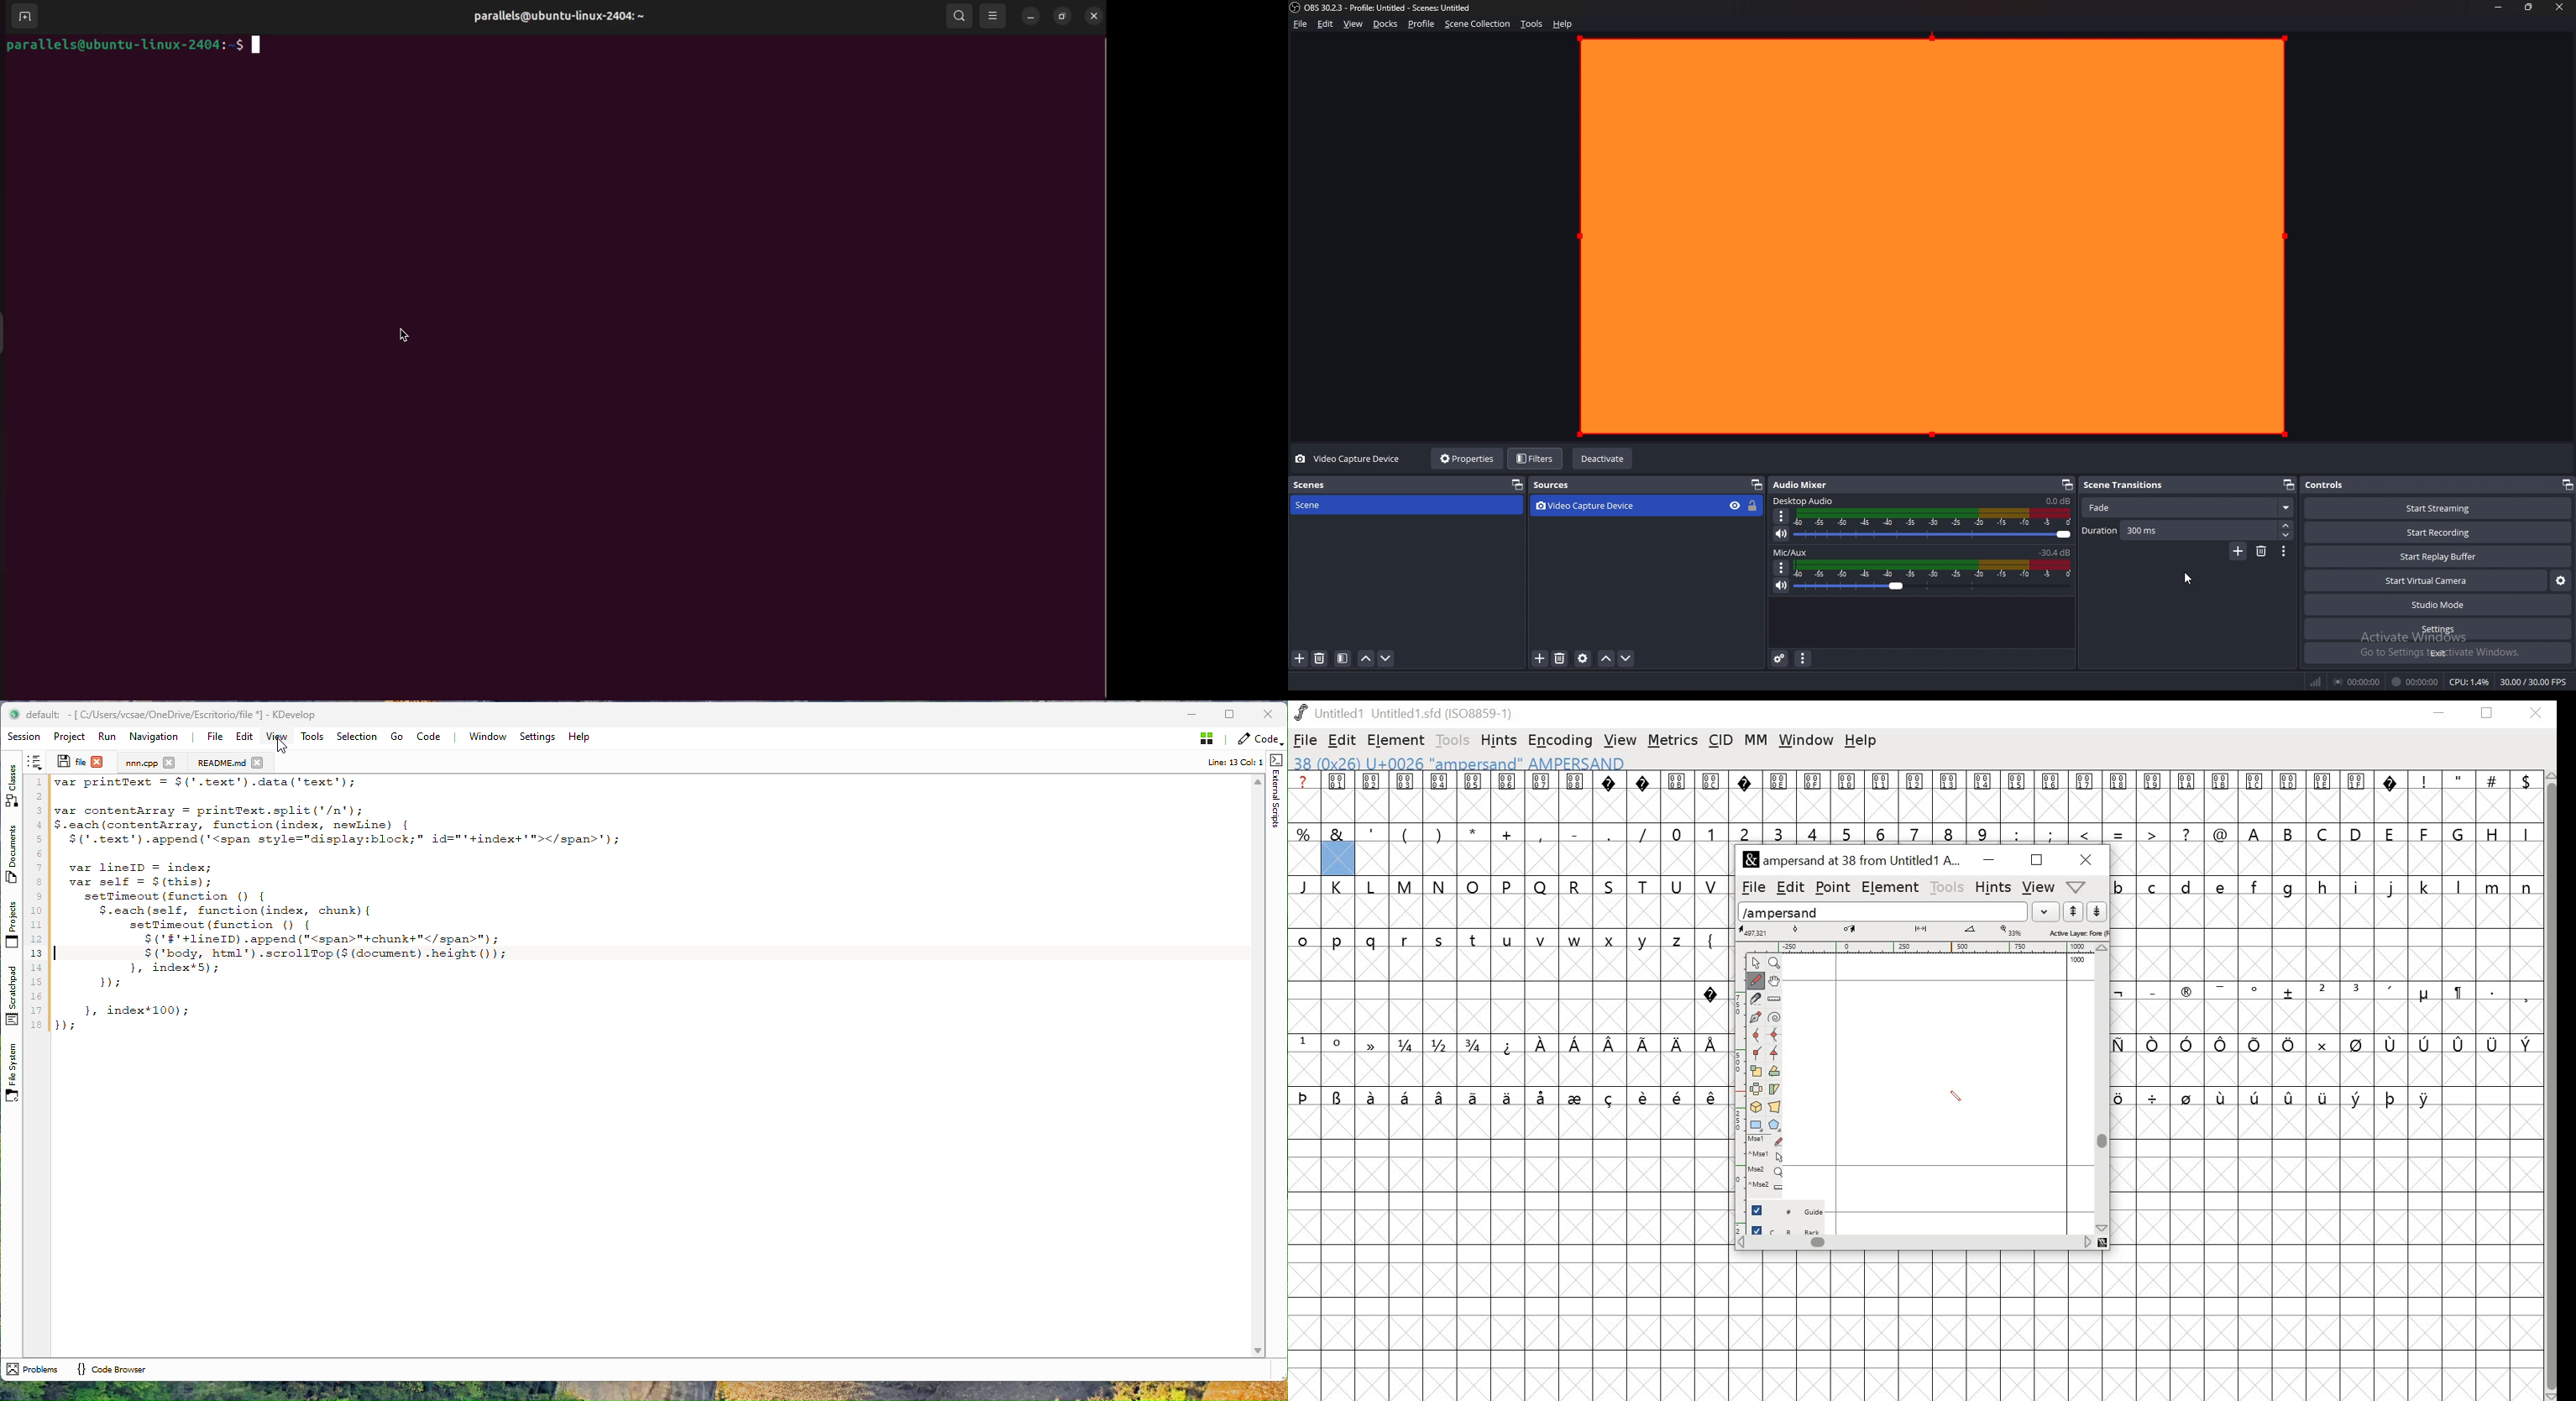 This screenshot has height=1428, width=2576. I want to click on symbol, so click(2187, 1043).